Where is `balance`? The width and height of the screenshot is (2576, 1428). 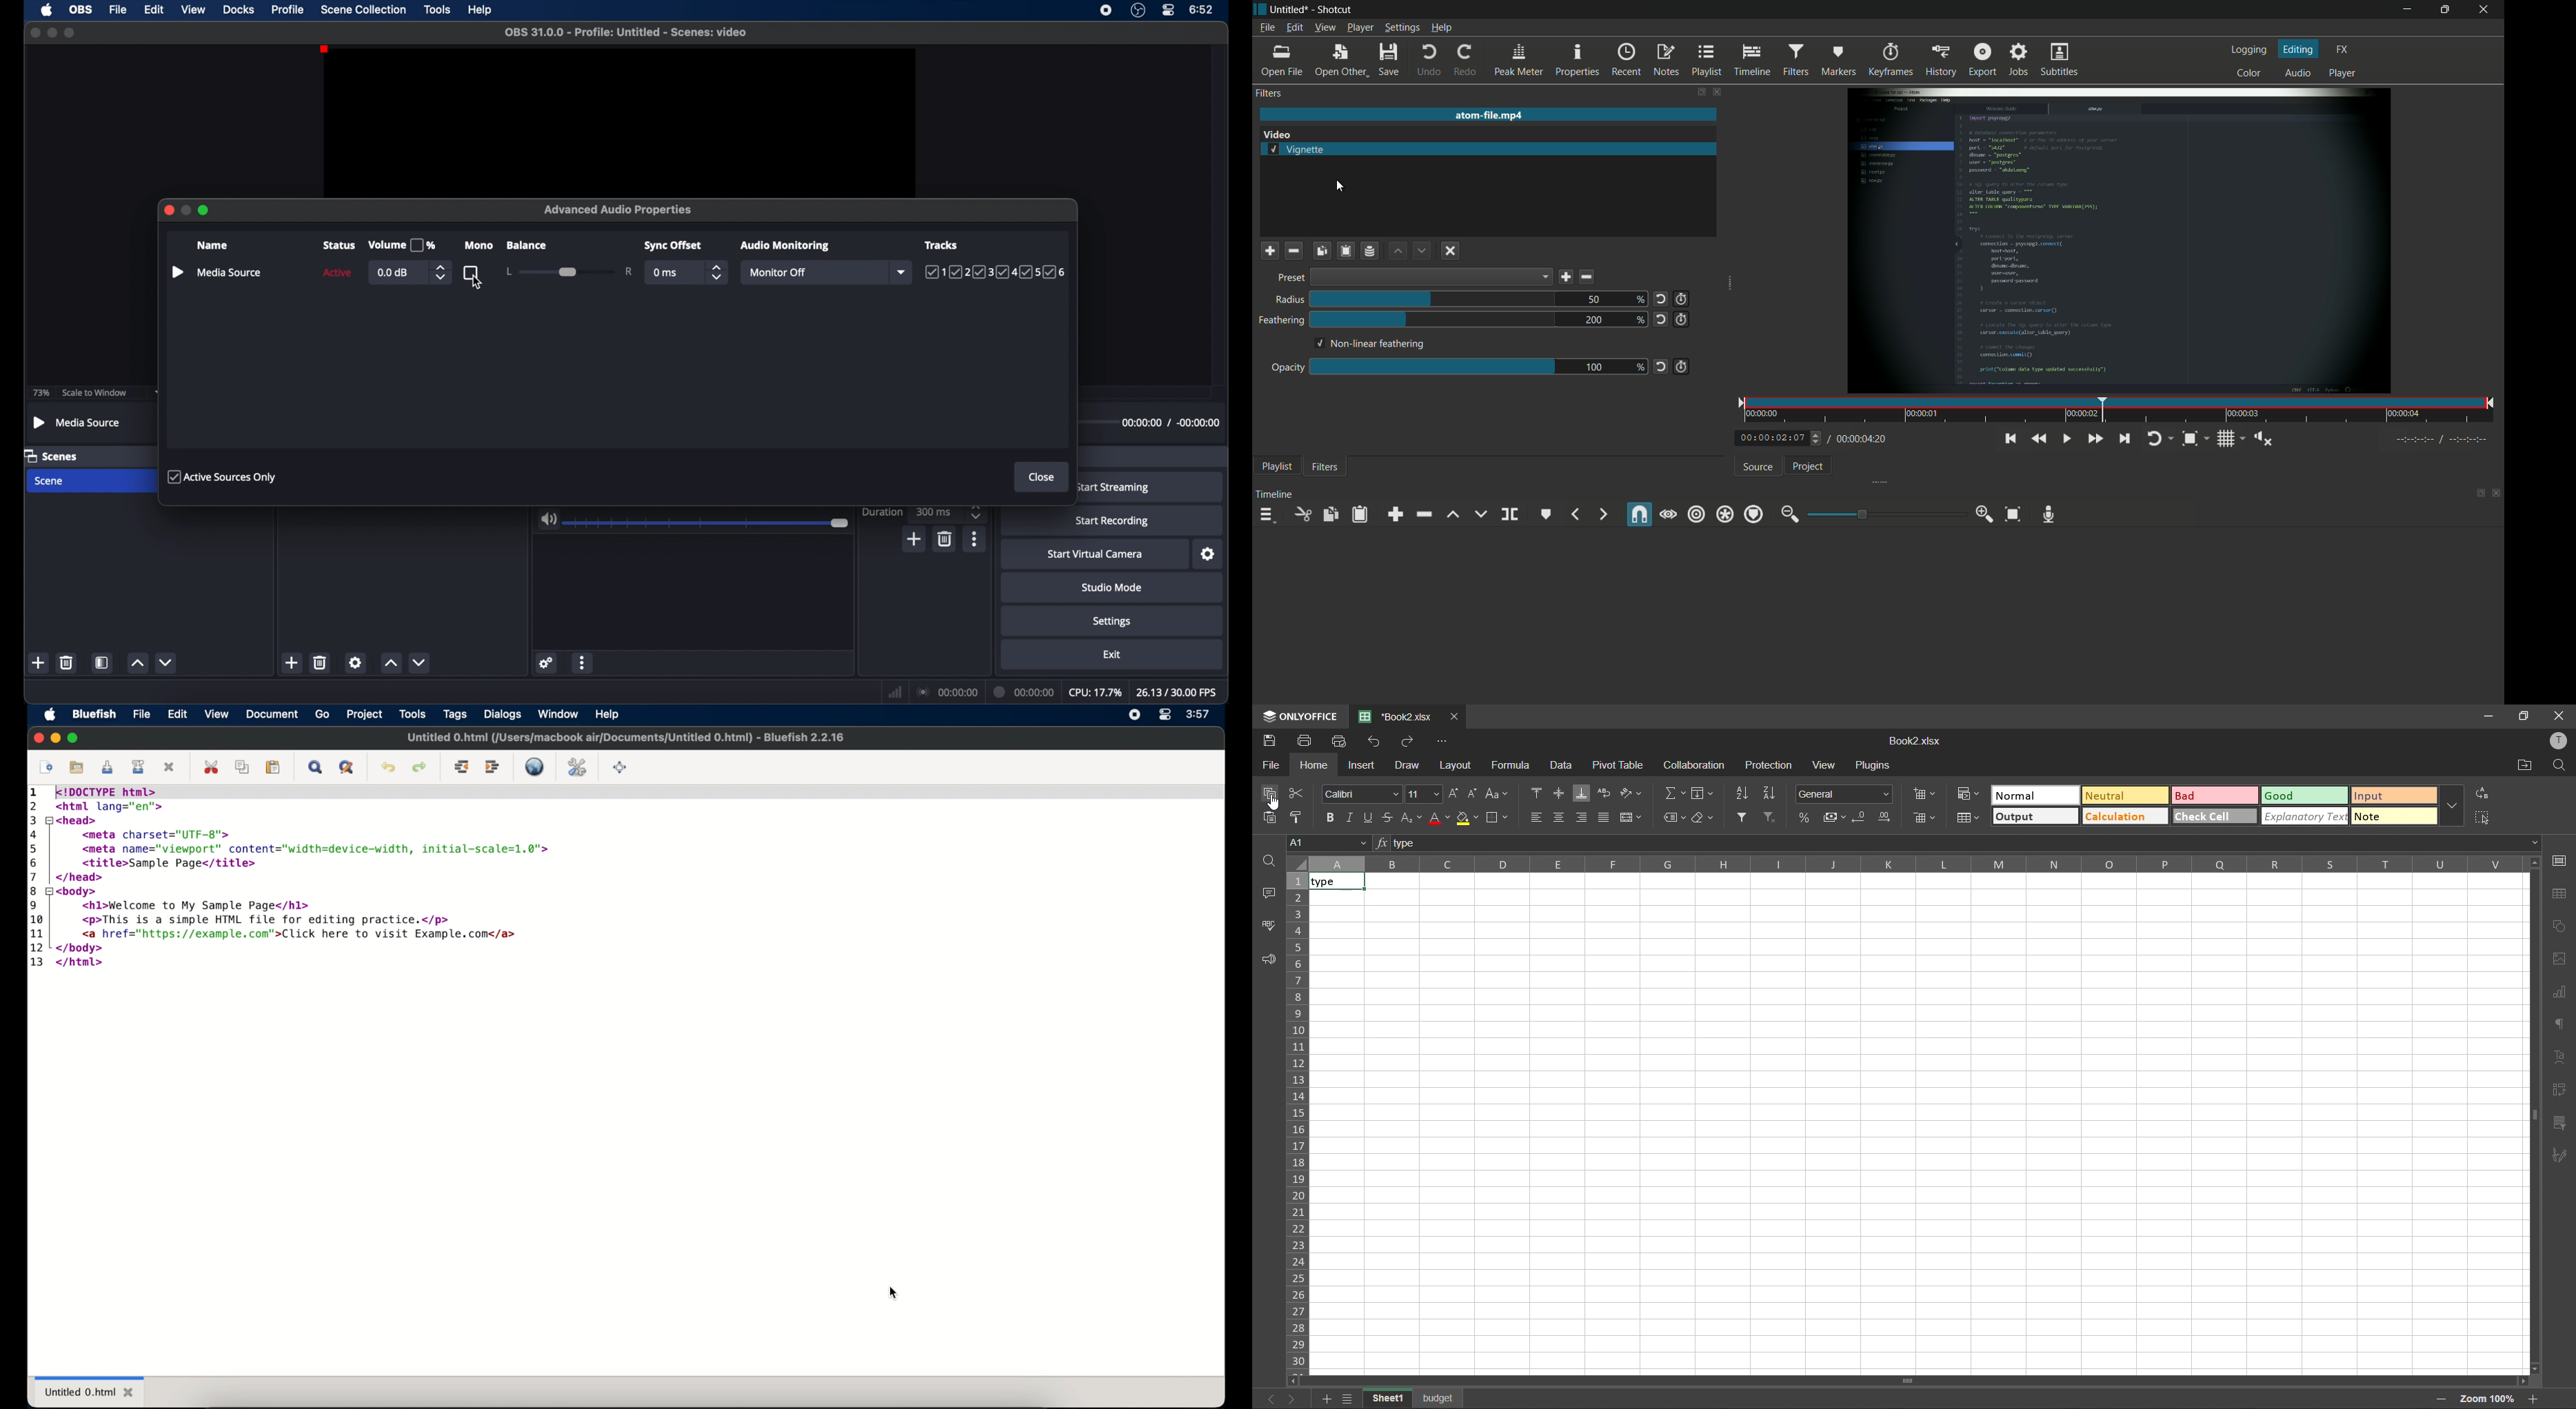 balance is located at coordinates (527, 245).